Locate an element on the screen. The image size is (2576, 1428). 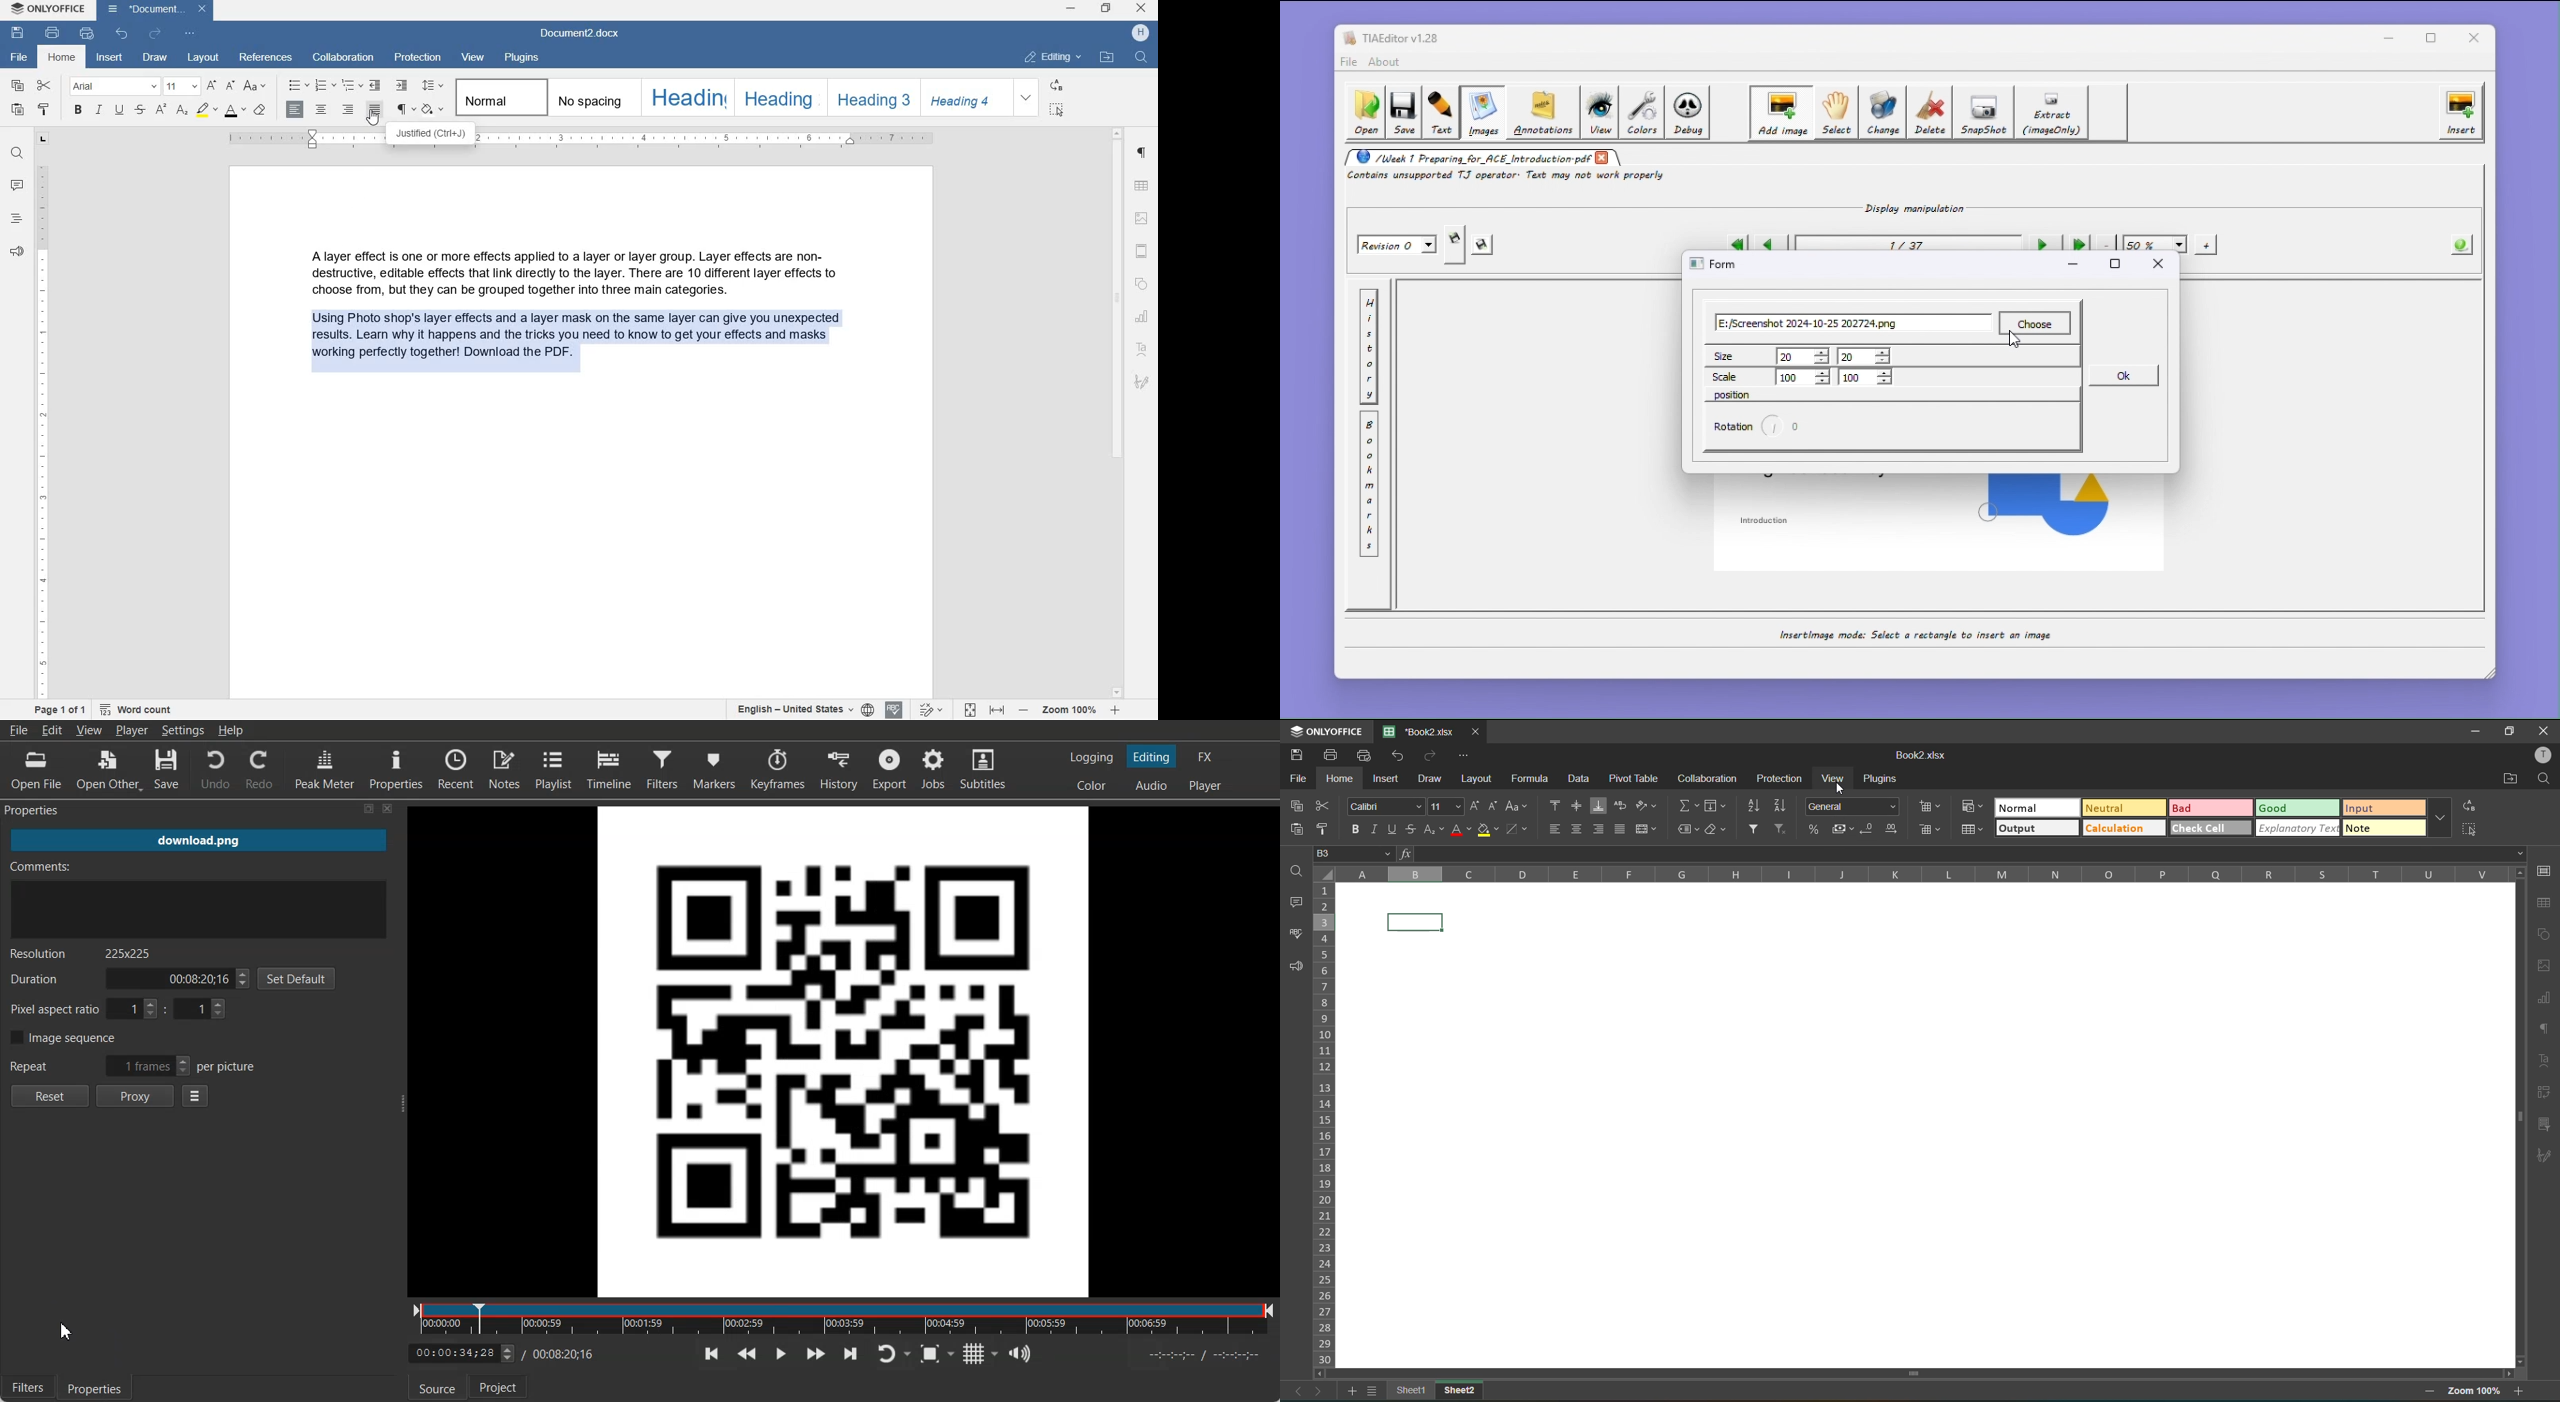
DECREMENT FONT SIZE is located at coordinates (231, 85).